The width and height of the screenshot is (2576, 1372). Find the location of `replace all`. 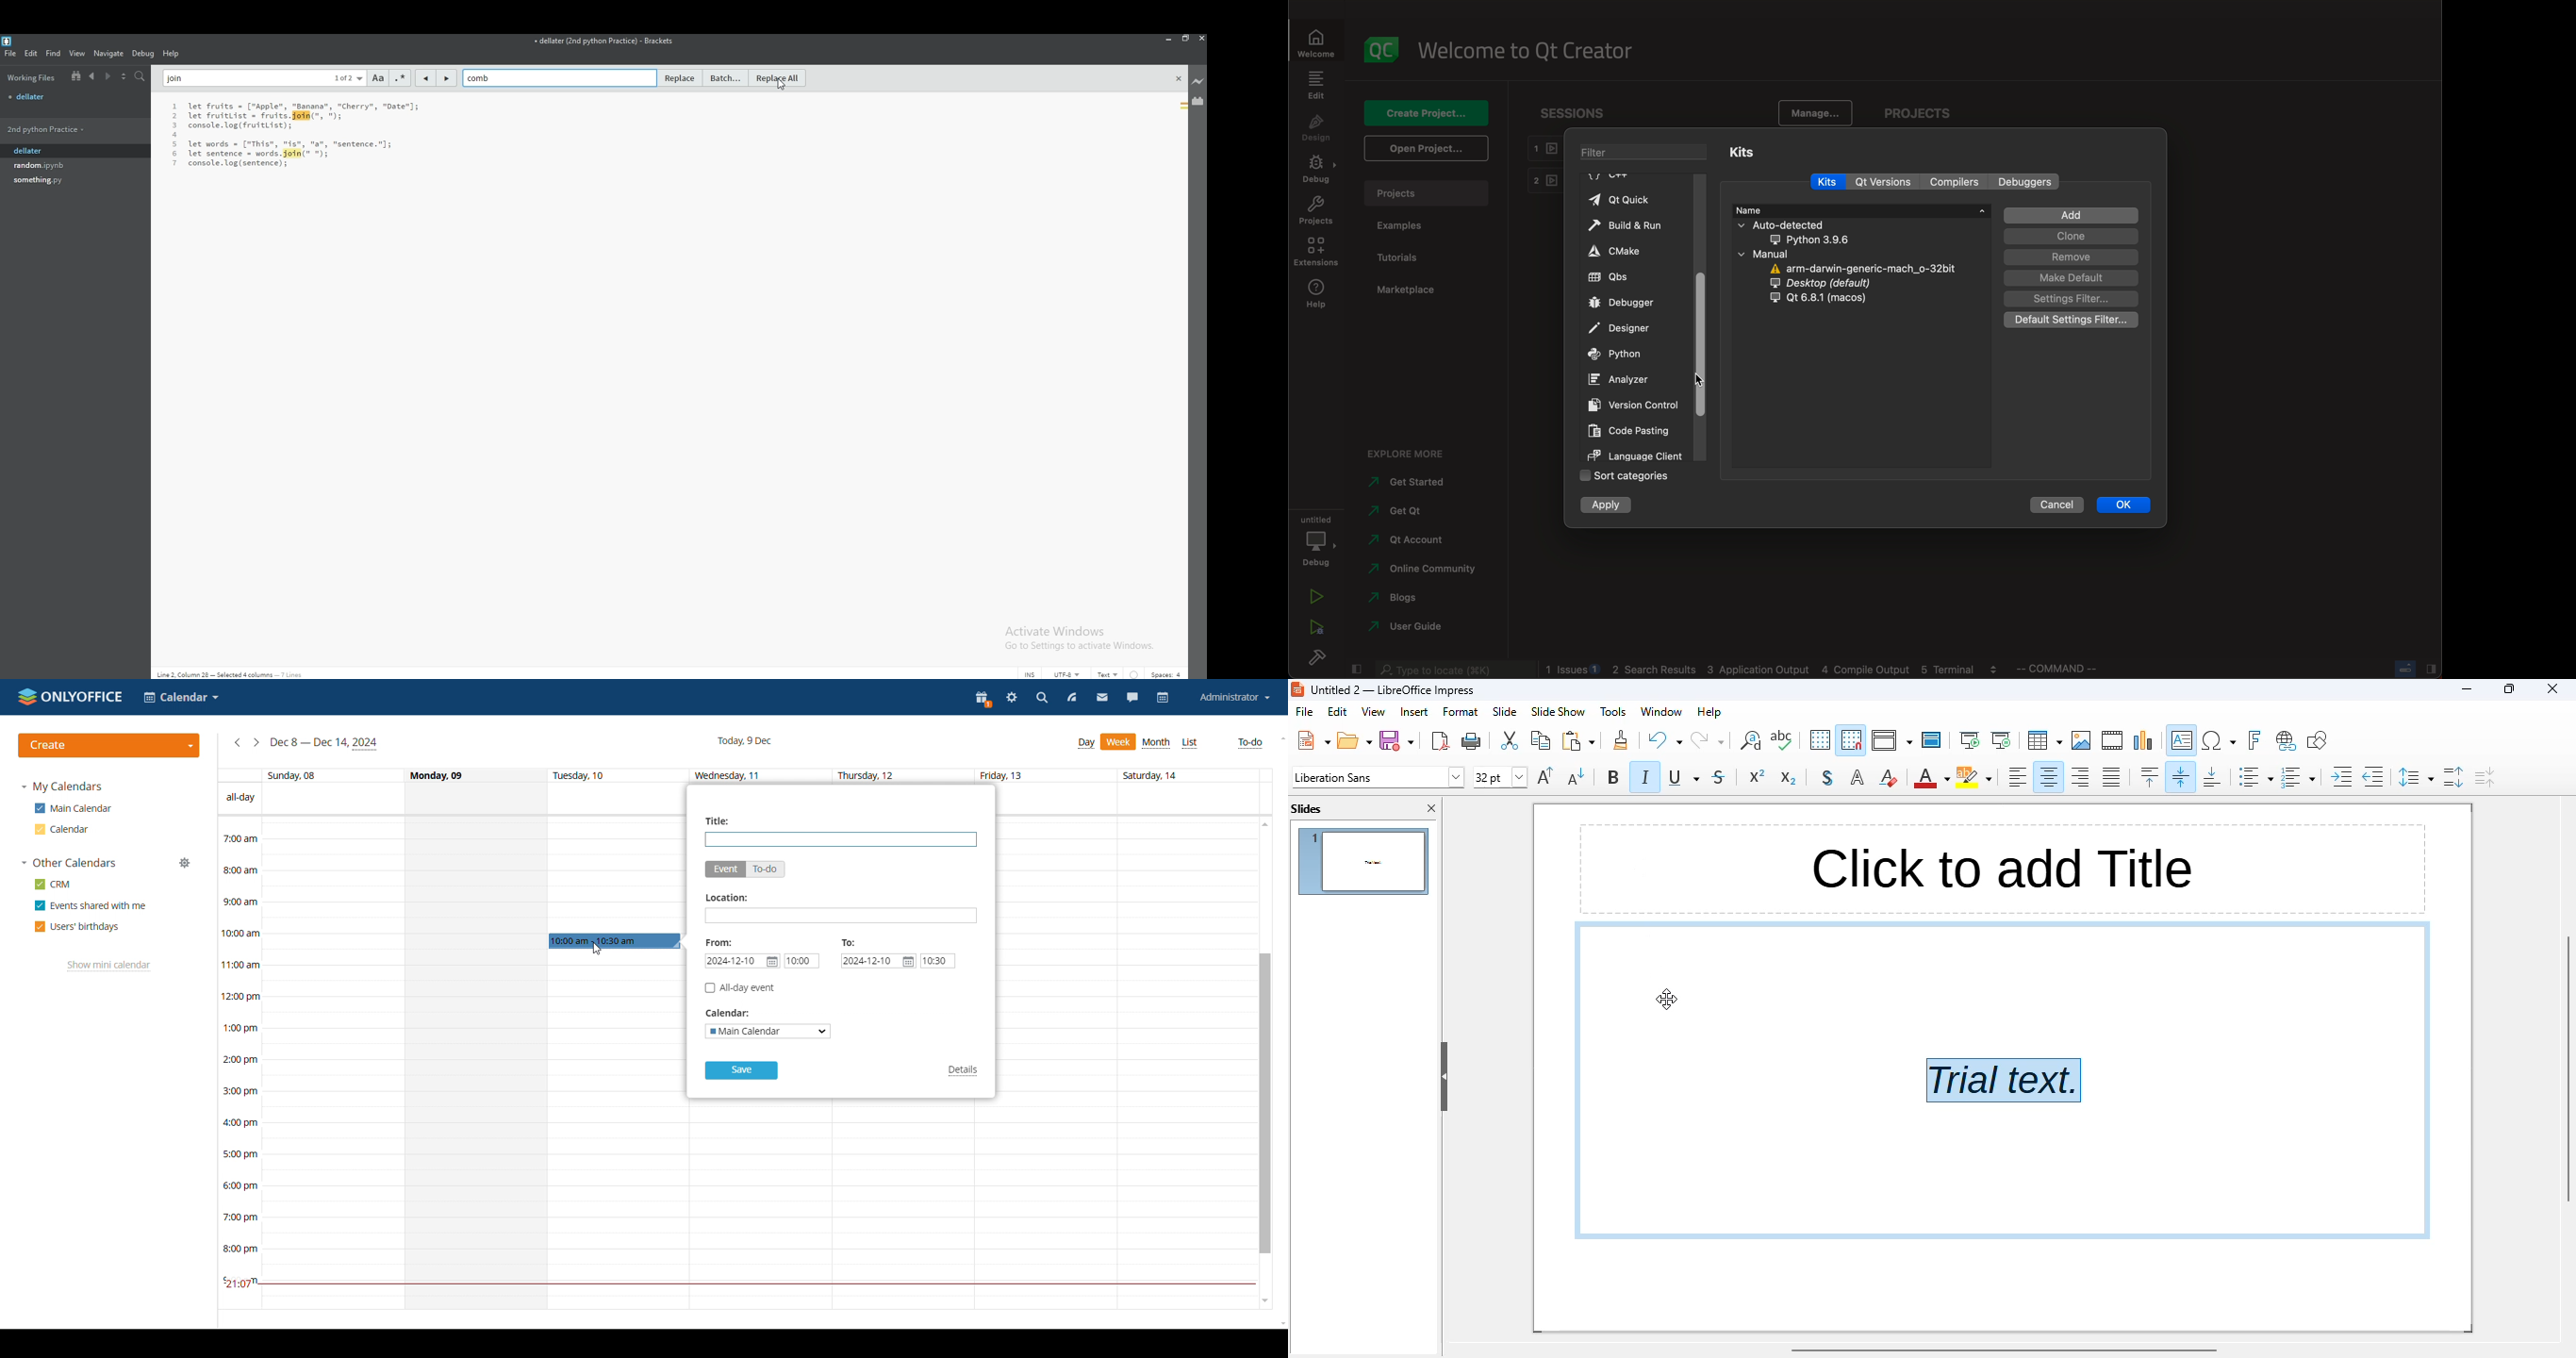

replace all is located at coordinates (778, 79).